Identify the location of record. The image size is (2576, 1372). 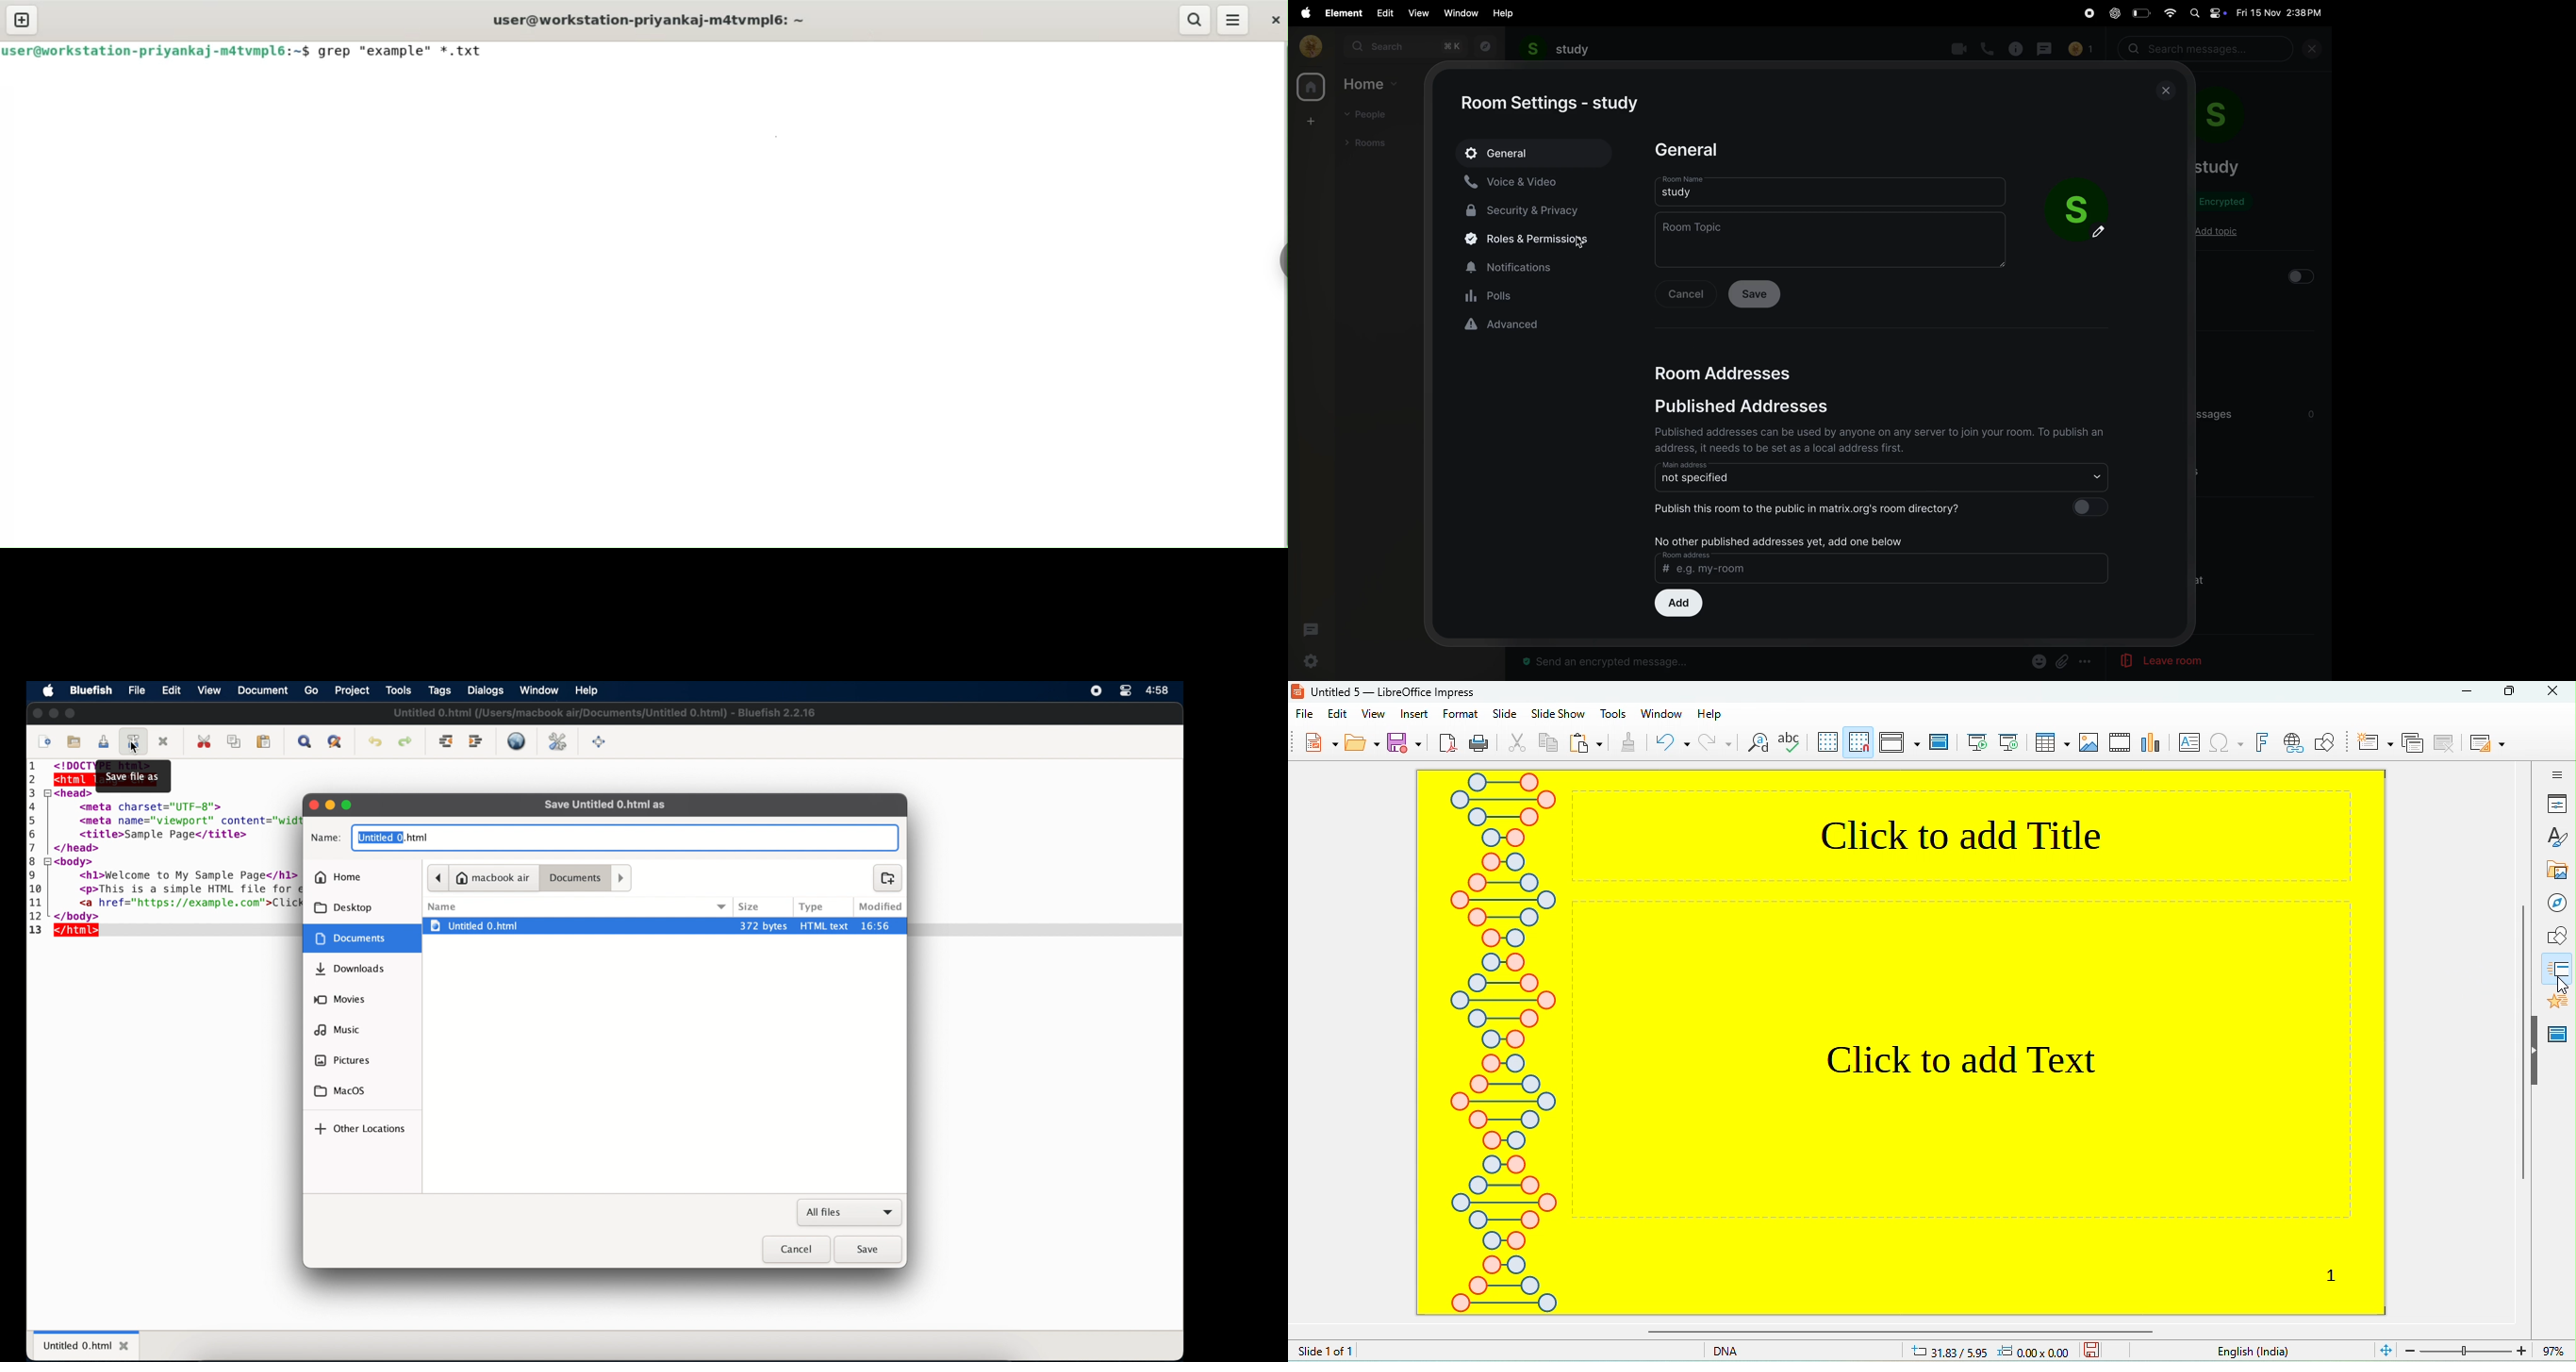
(2086, 14).